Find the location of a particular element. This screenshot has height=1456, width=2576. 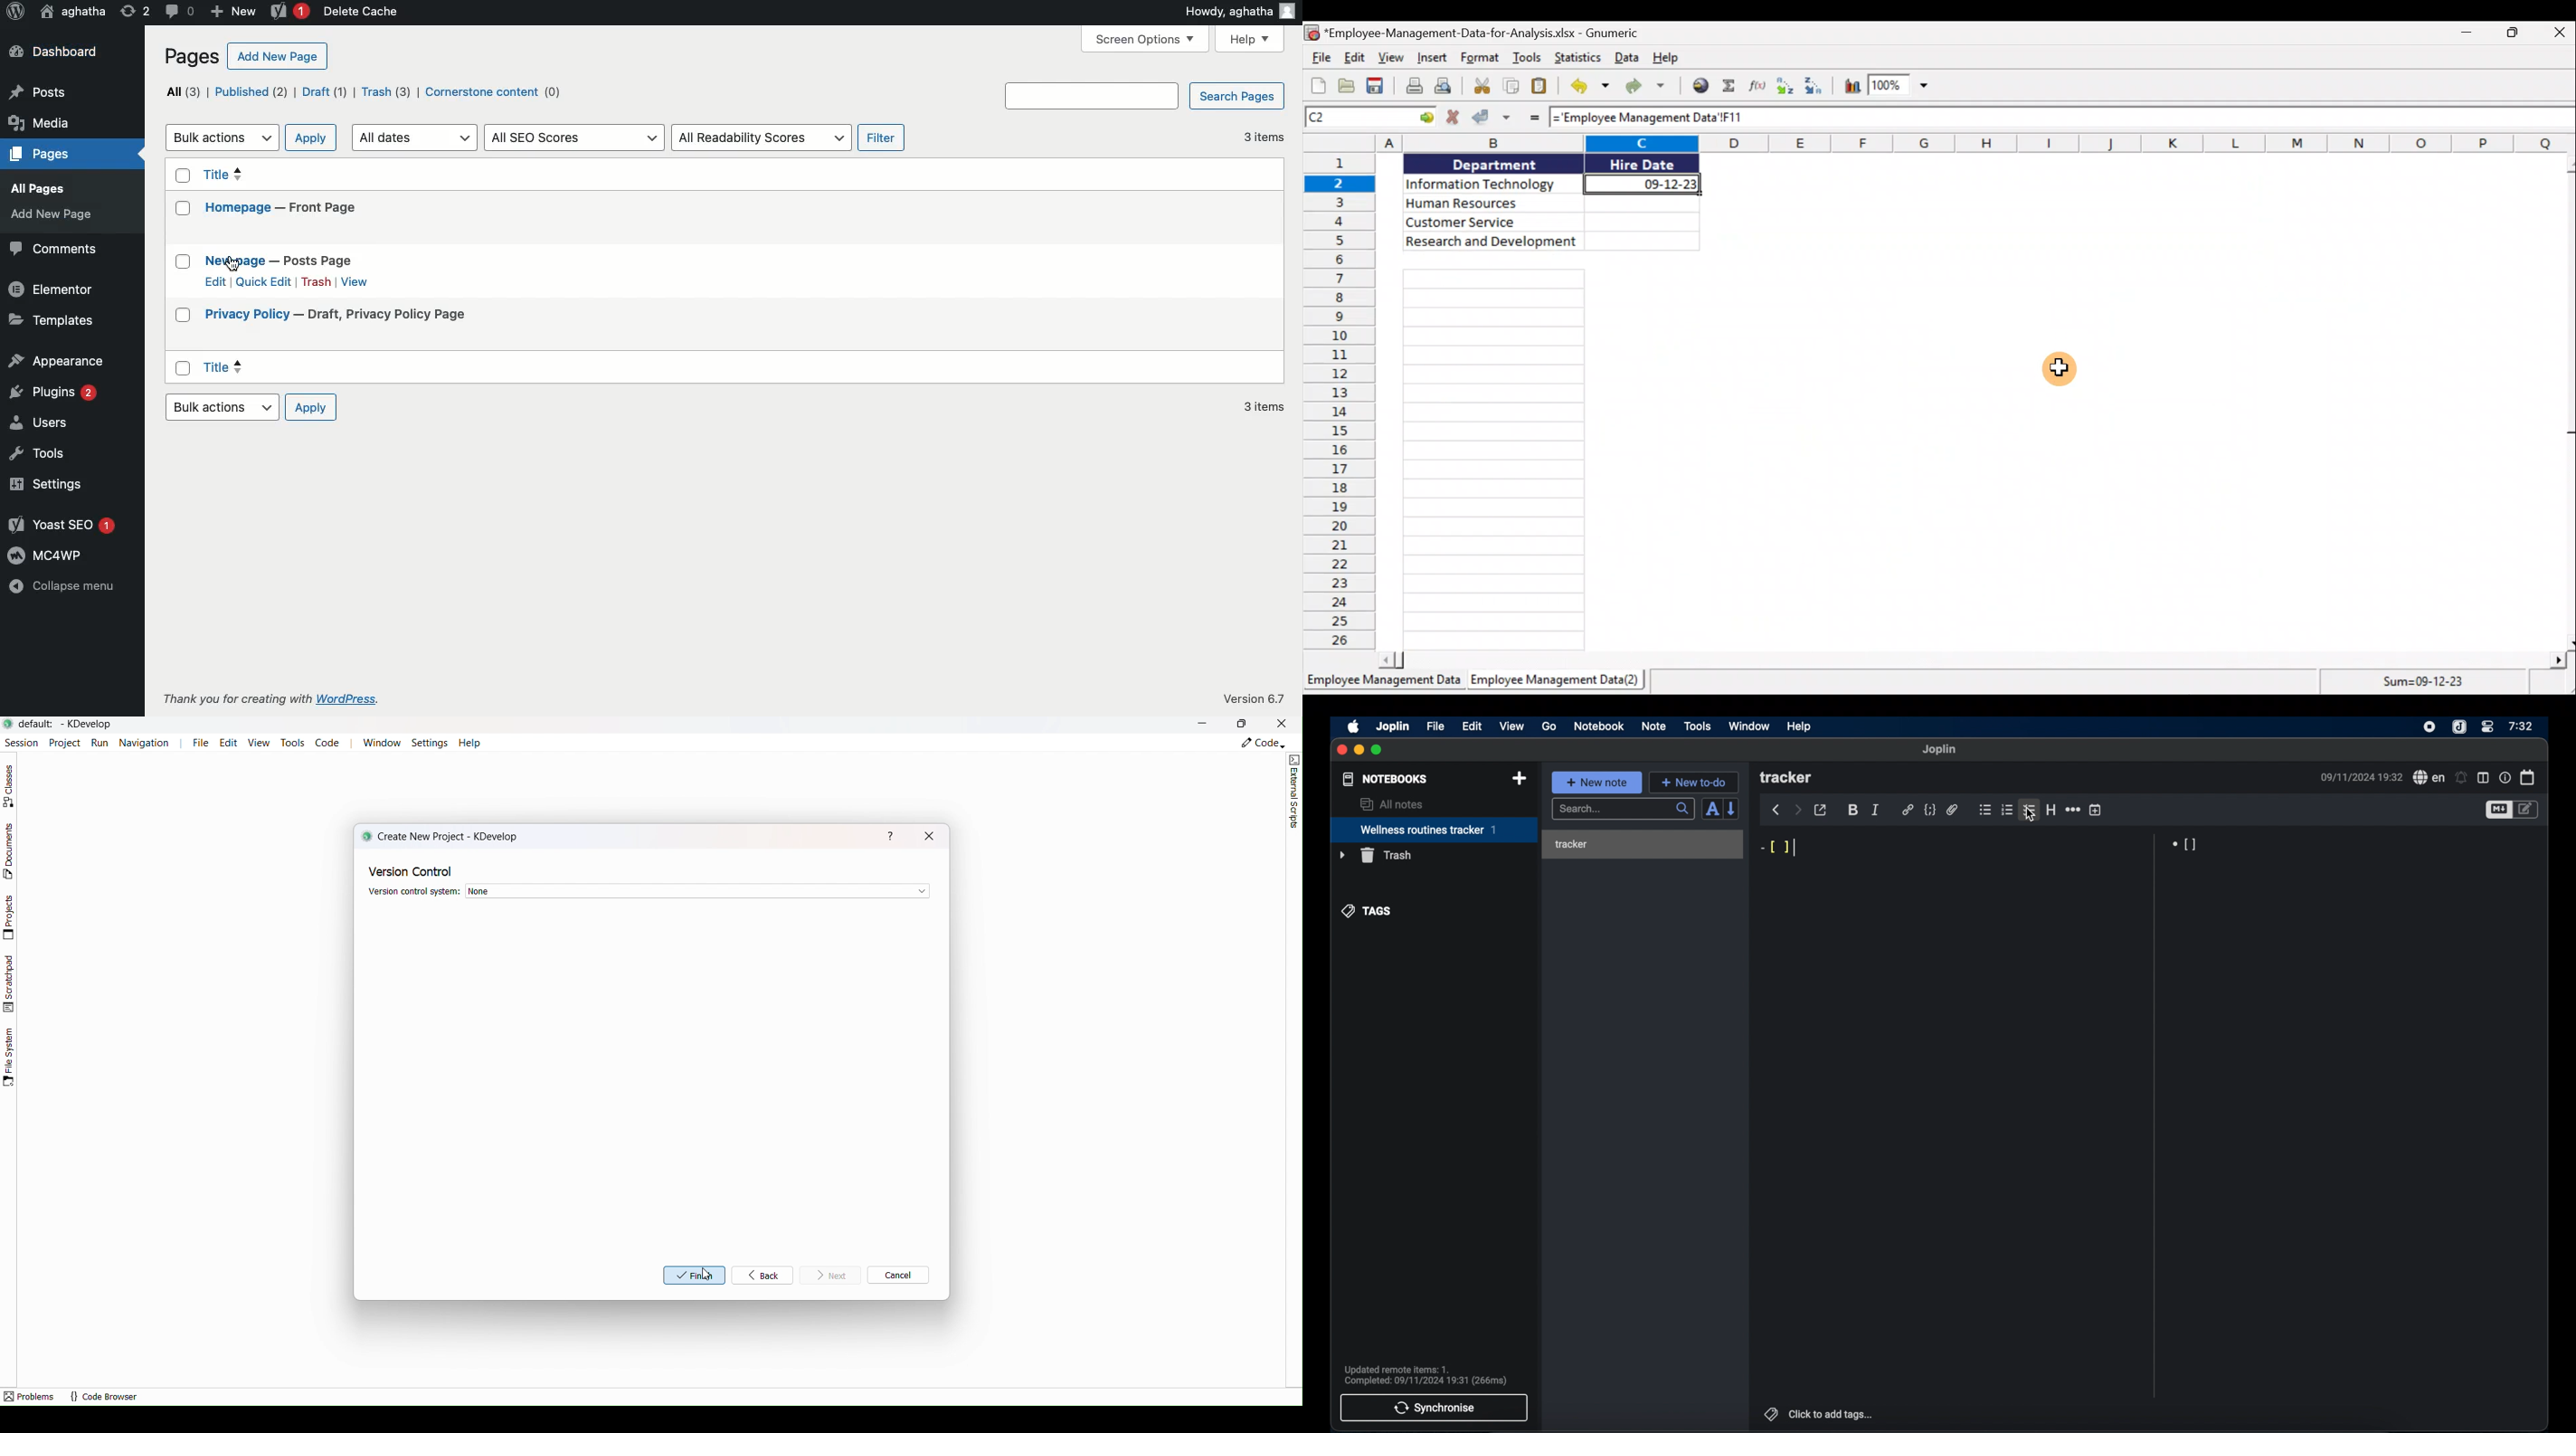

Undo last action is located at coordinates (1587, 88).